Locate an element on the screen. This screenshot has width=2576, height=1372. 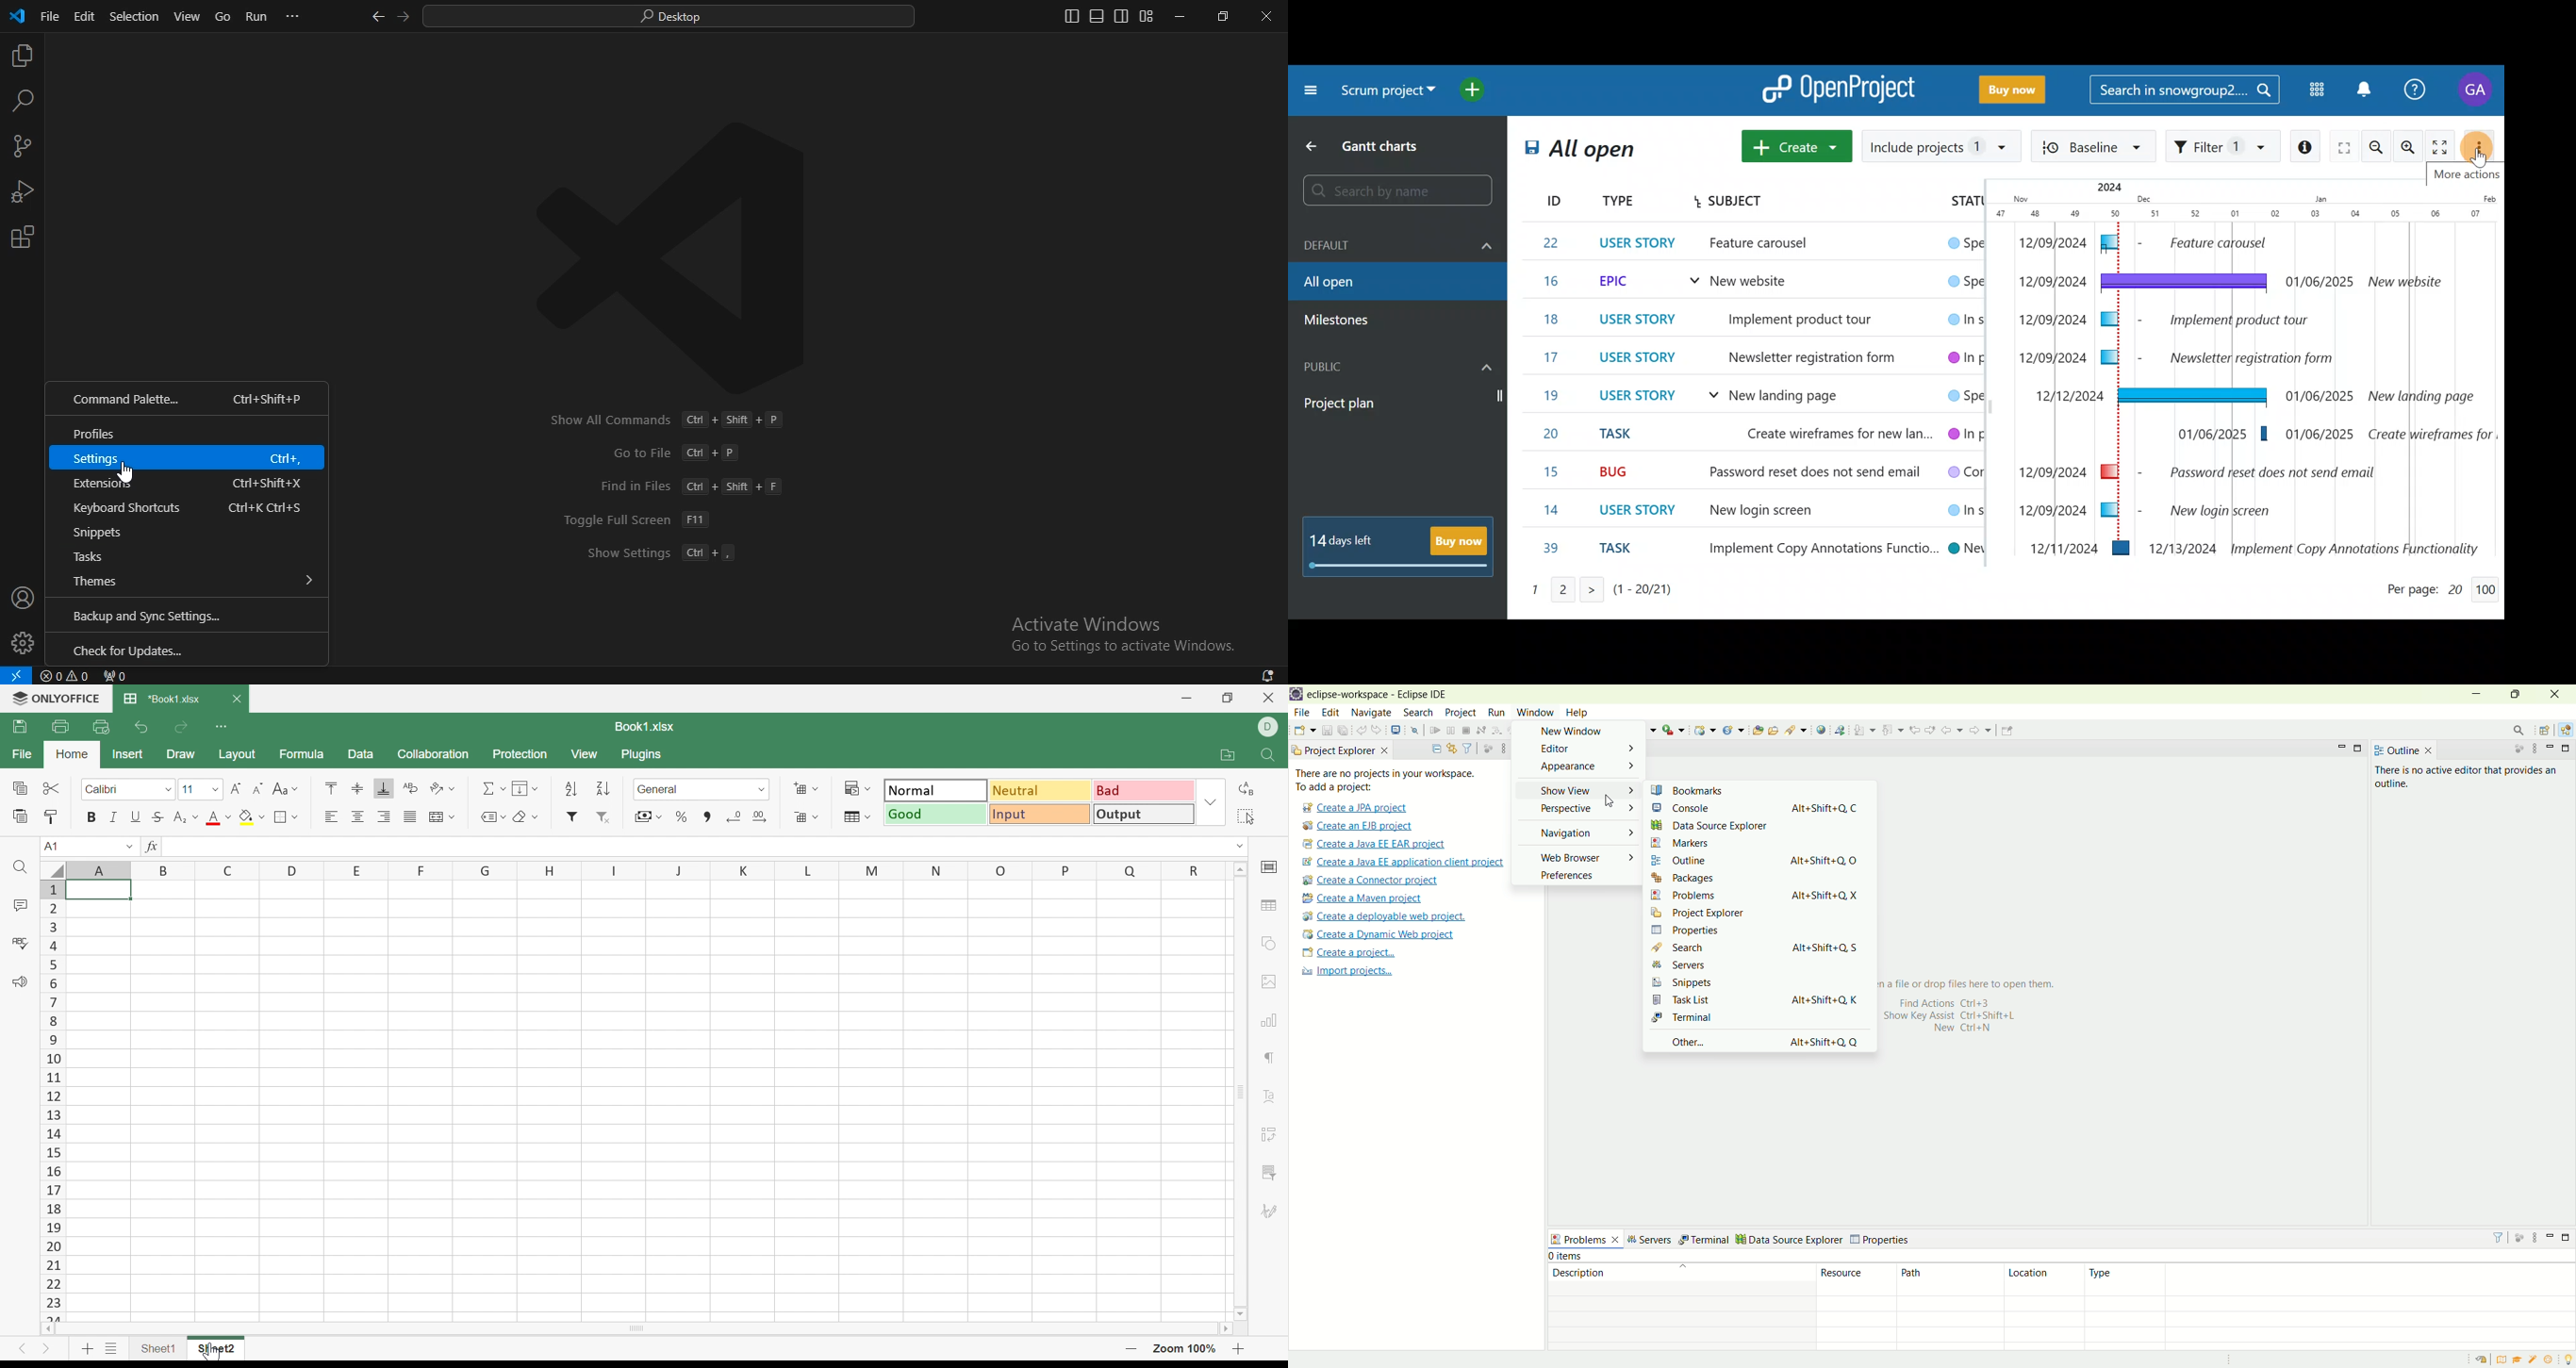
Ascending order is located at coordinates (568, 789).